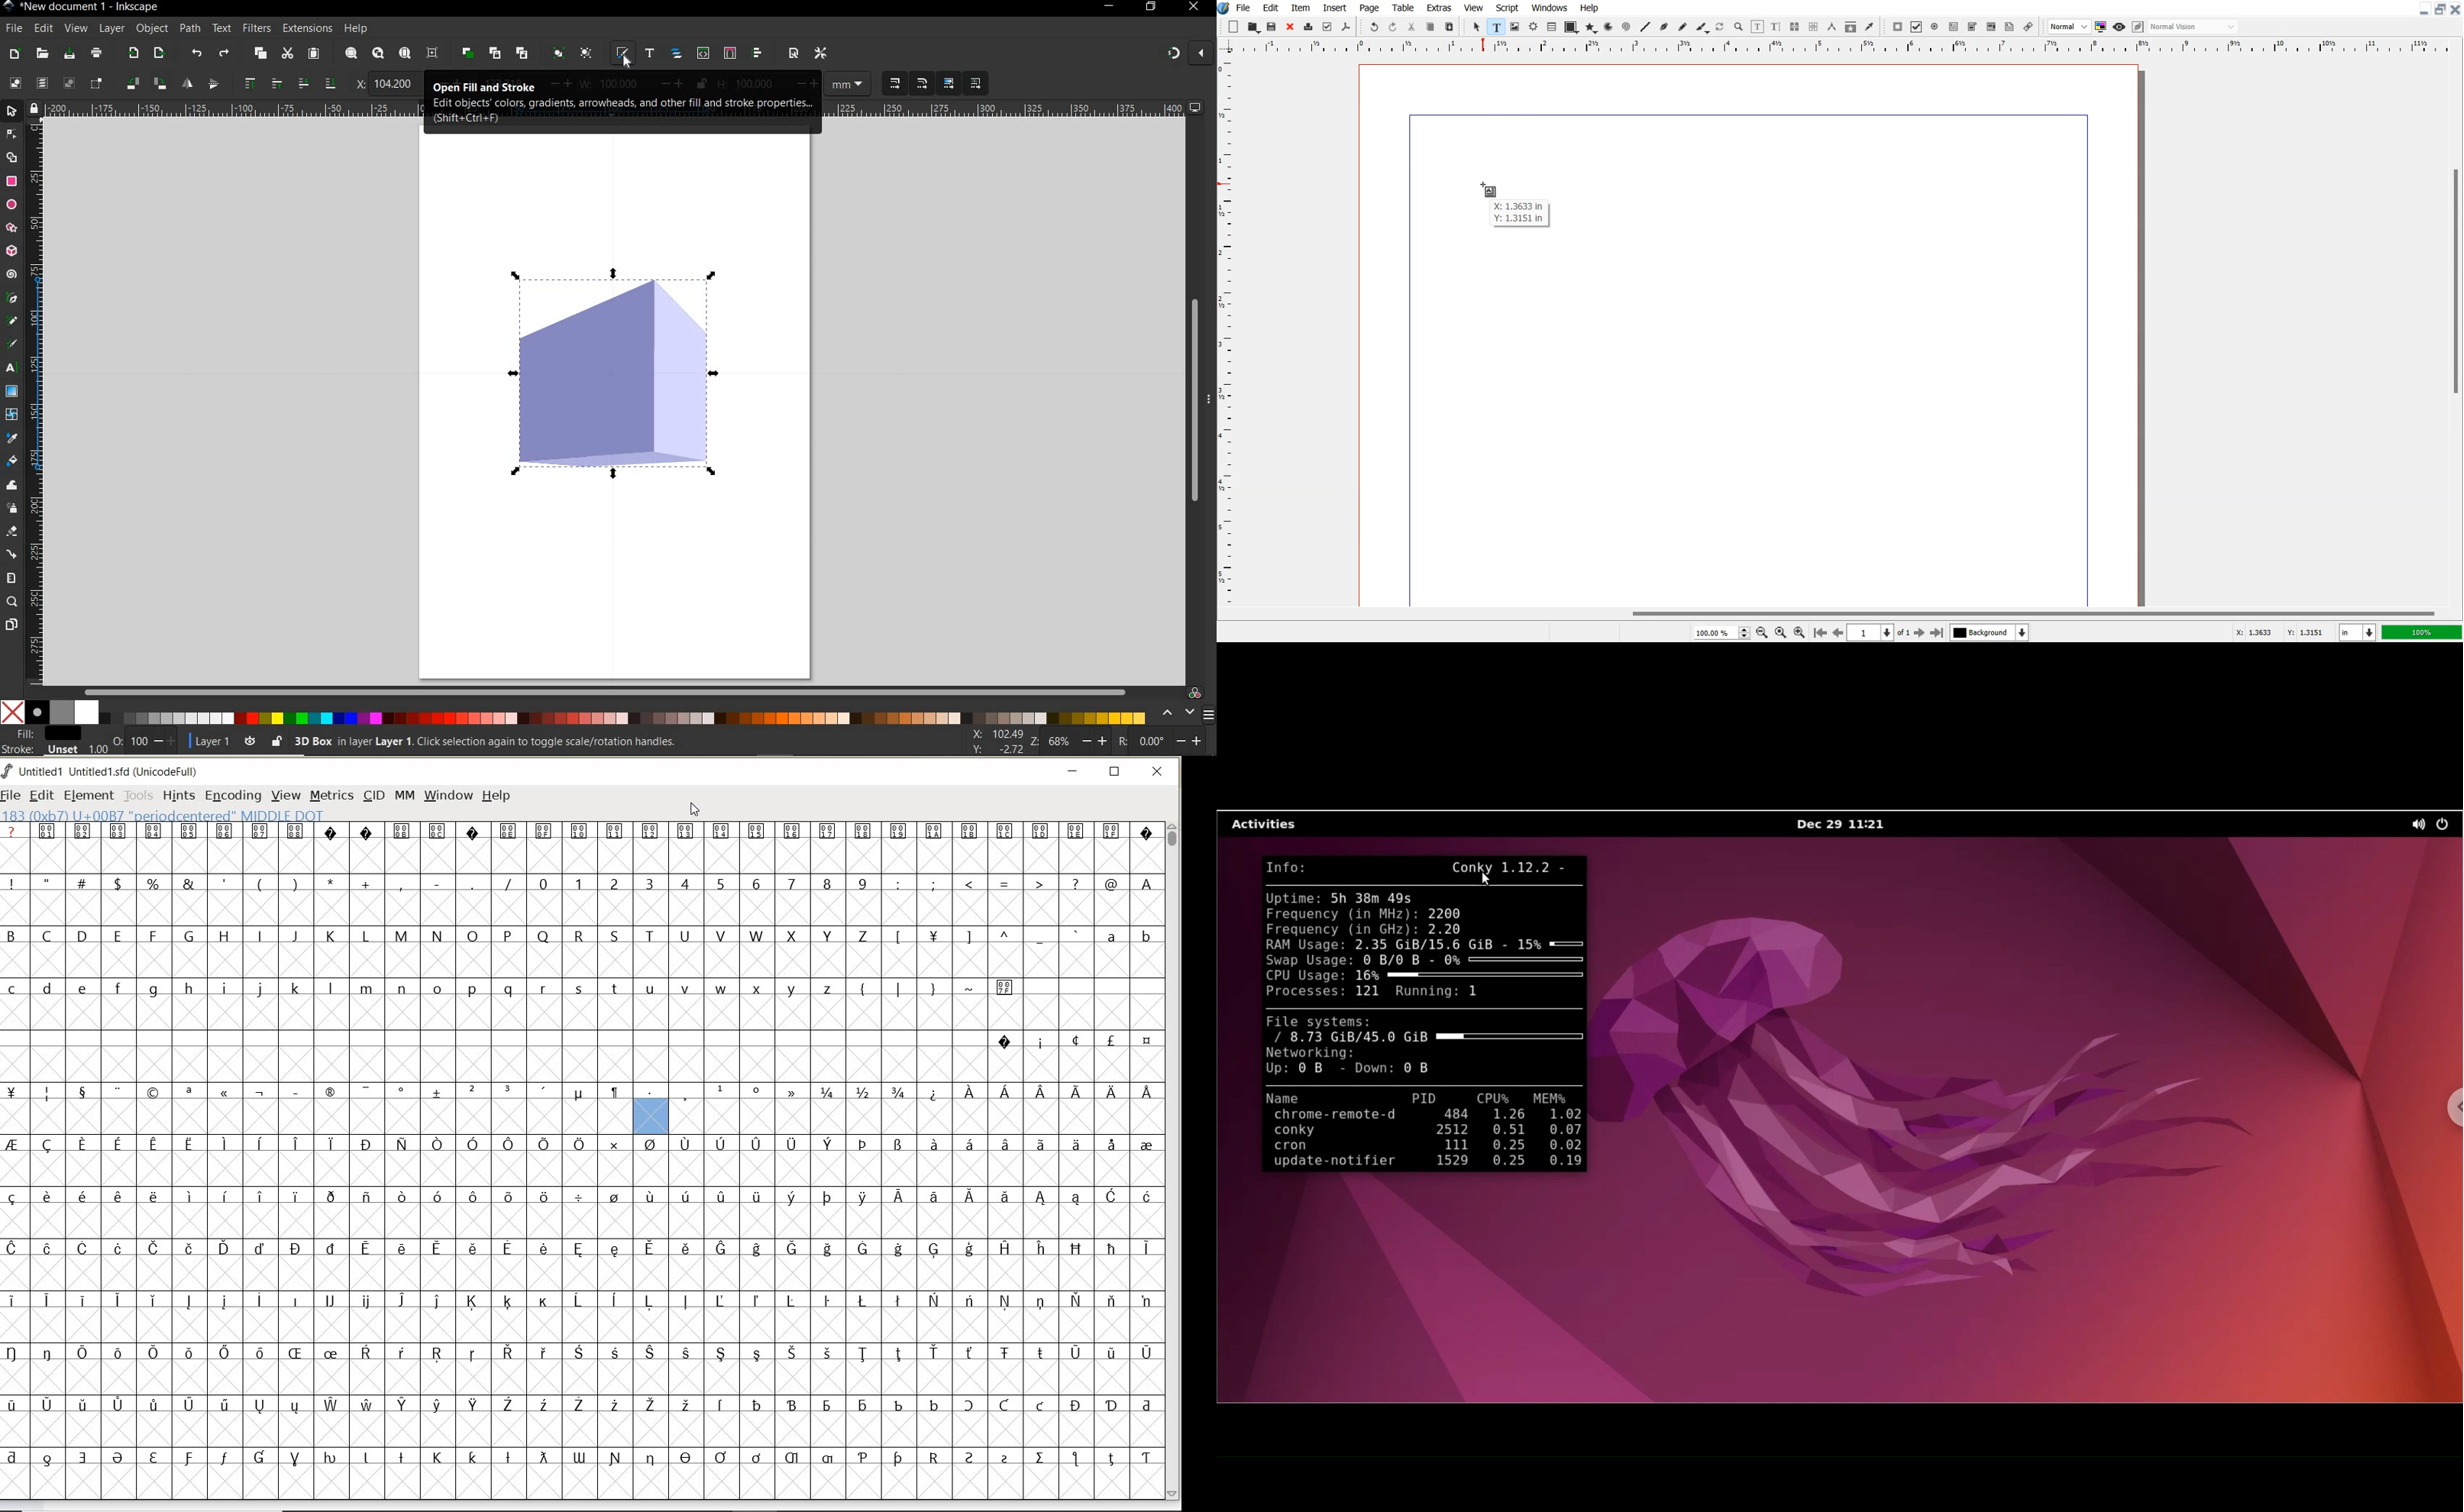 The image size is (2464, 1512). Describe the element at coordinates (896, 84) in the screenshot. I see `WHENSCALING OBJECTS` at that location.